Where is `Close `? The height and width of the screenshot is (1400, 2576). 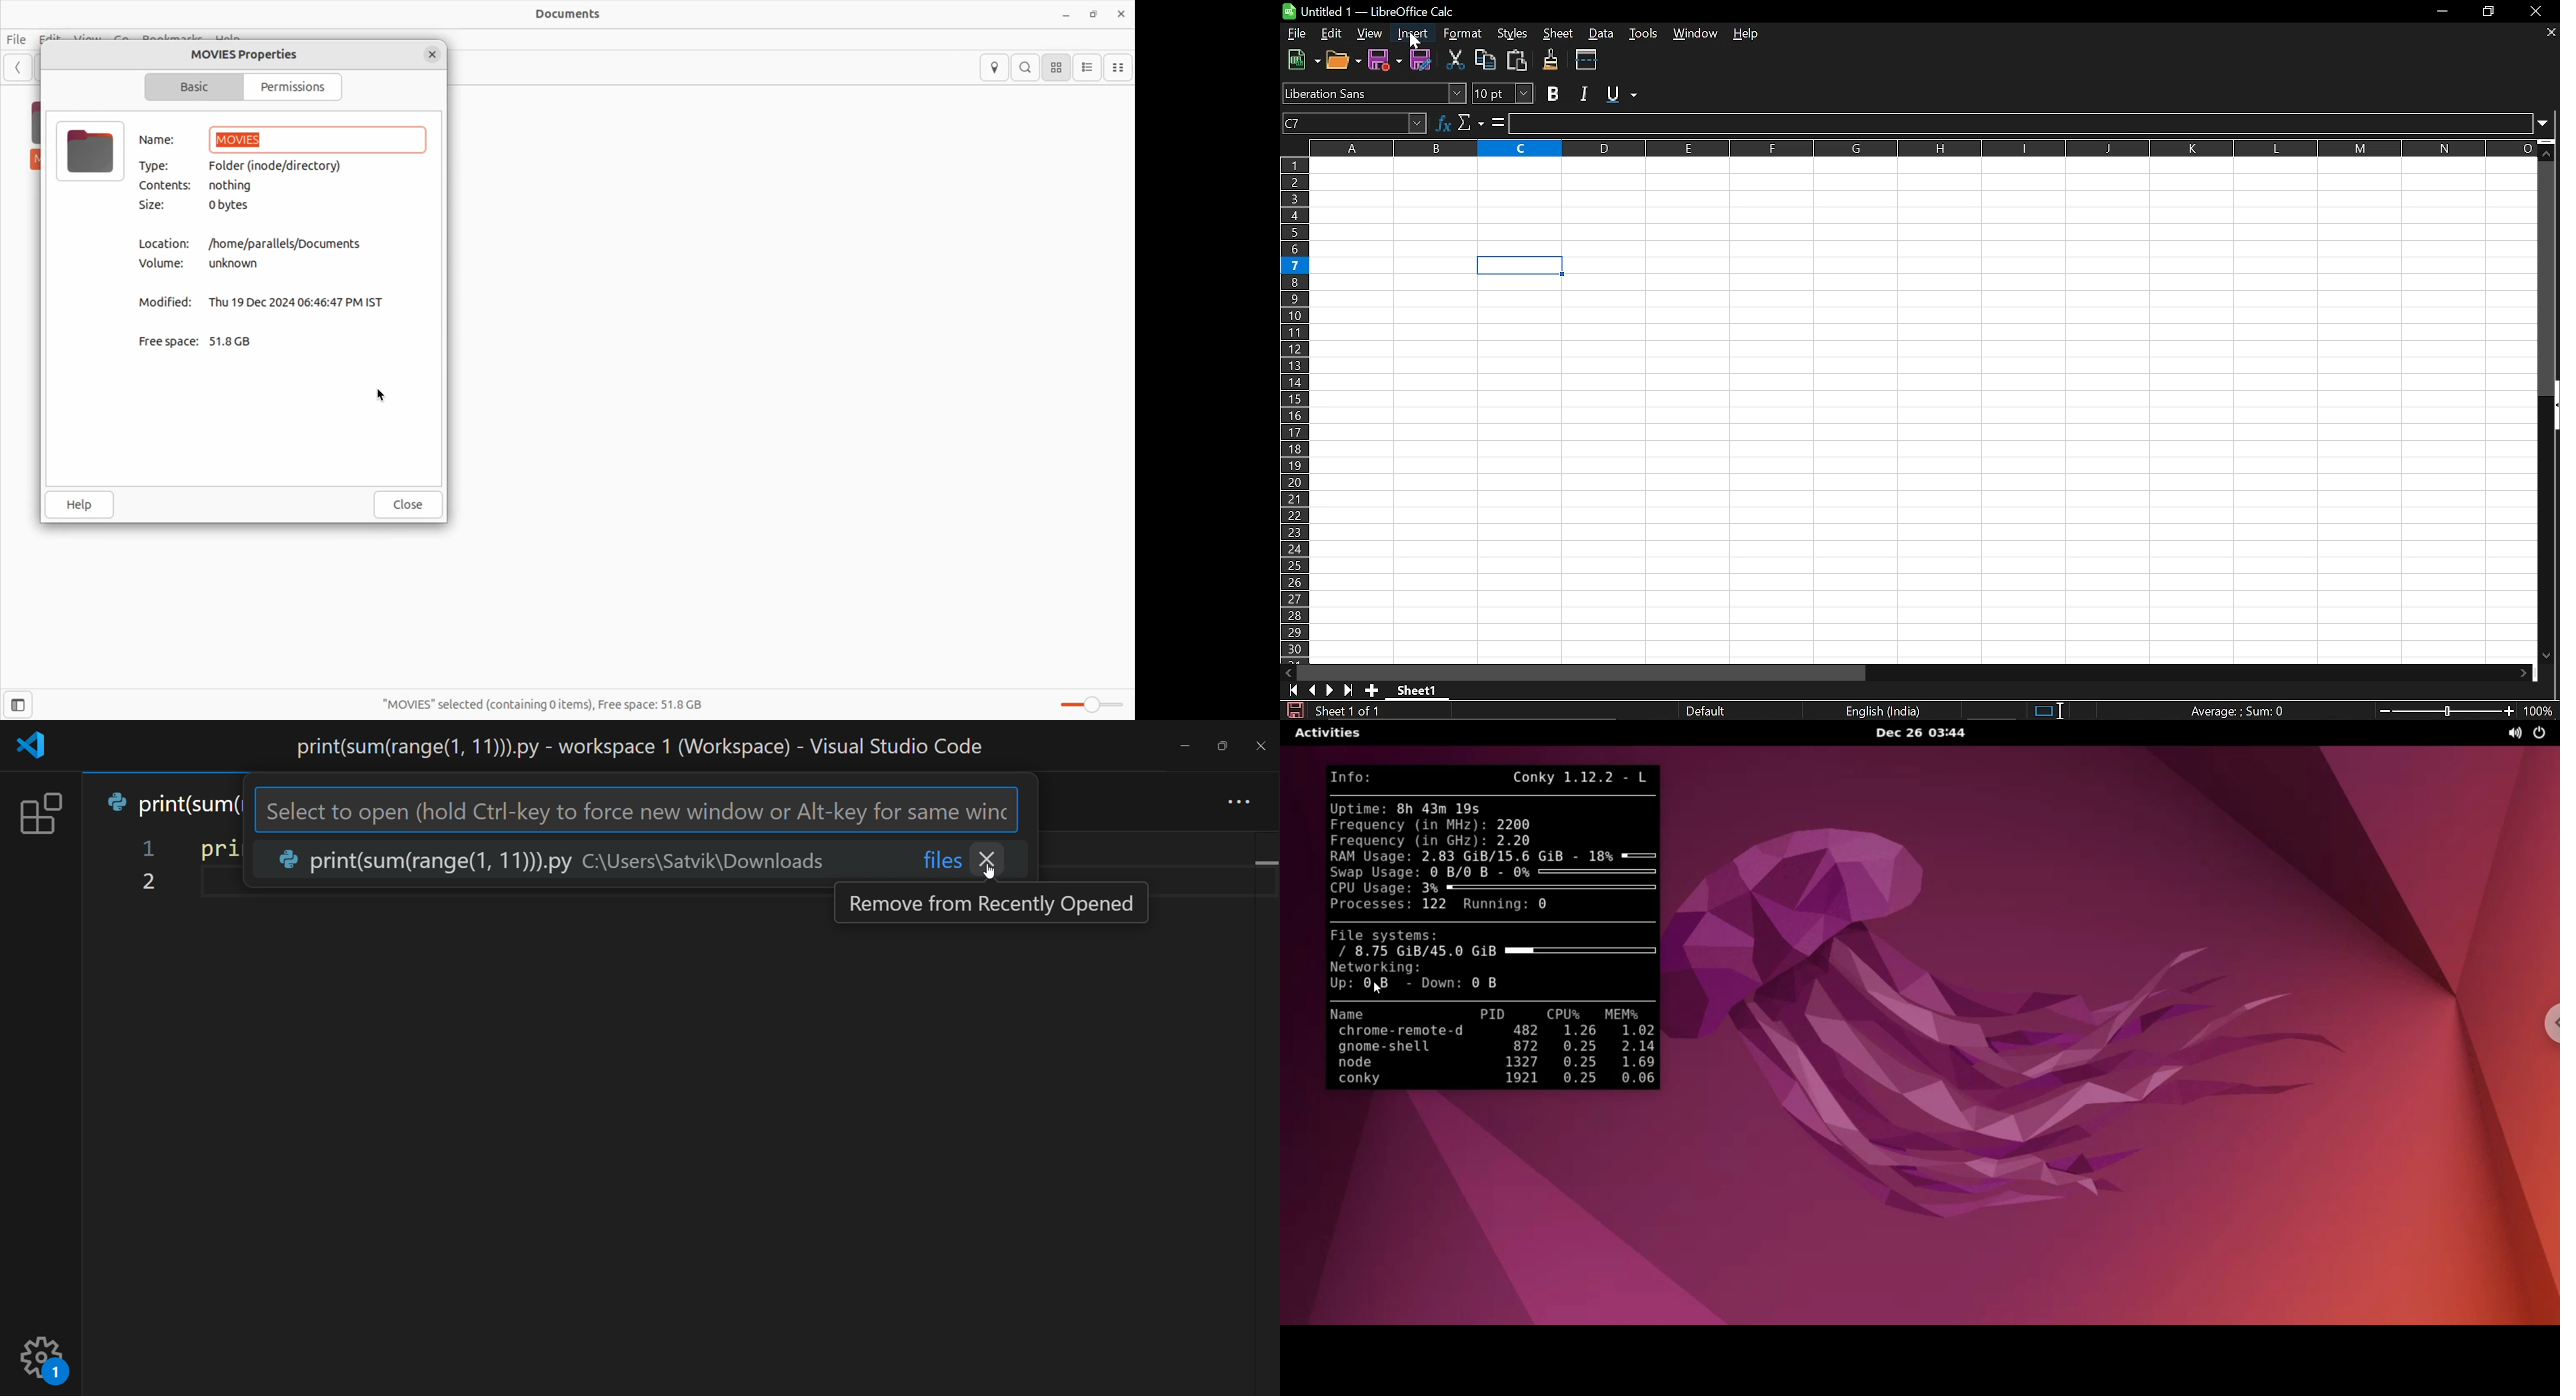
Close  is located at coordinates (2540, 11).